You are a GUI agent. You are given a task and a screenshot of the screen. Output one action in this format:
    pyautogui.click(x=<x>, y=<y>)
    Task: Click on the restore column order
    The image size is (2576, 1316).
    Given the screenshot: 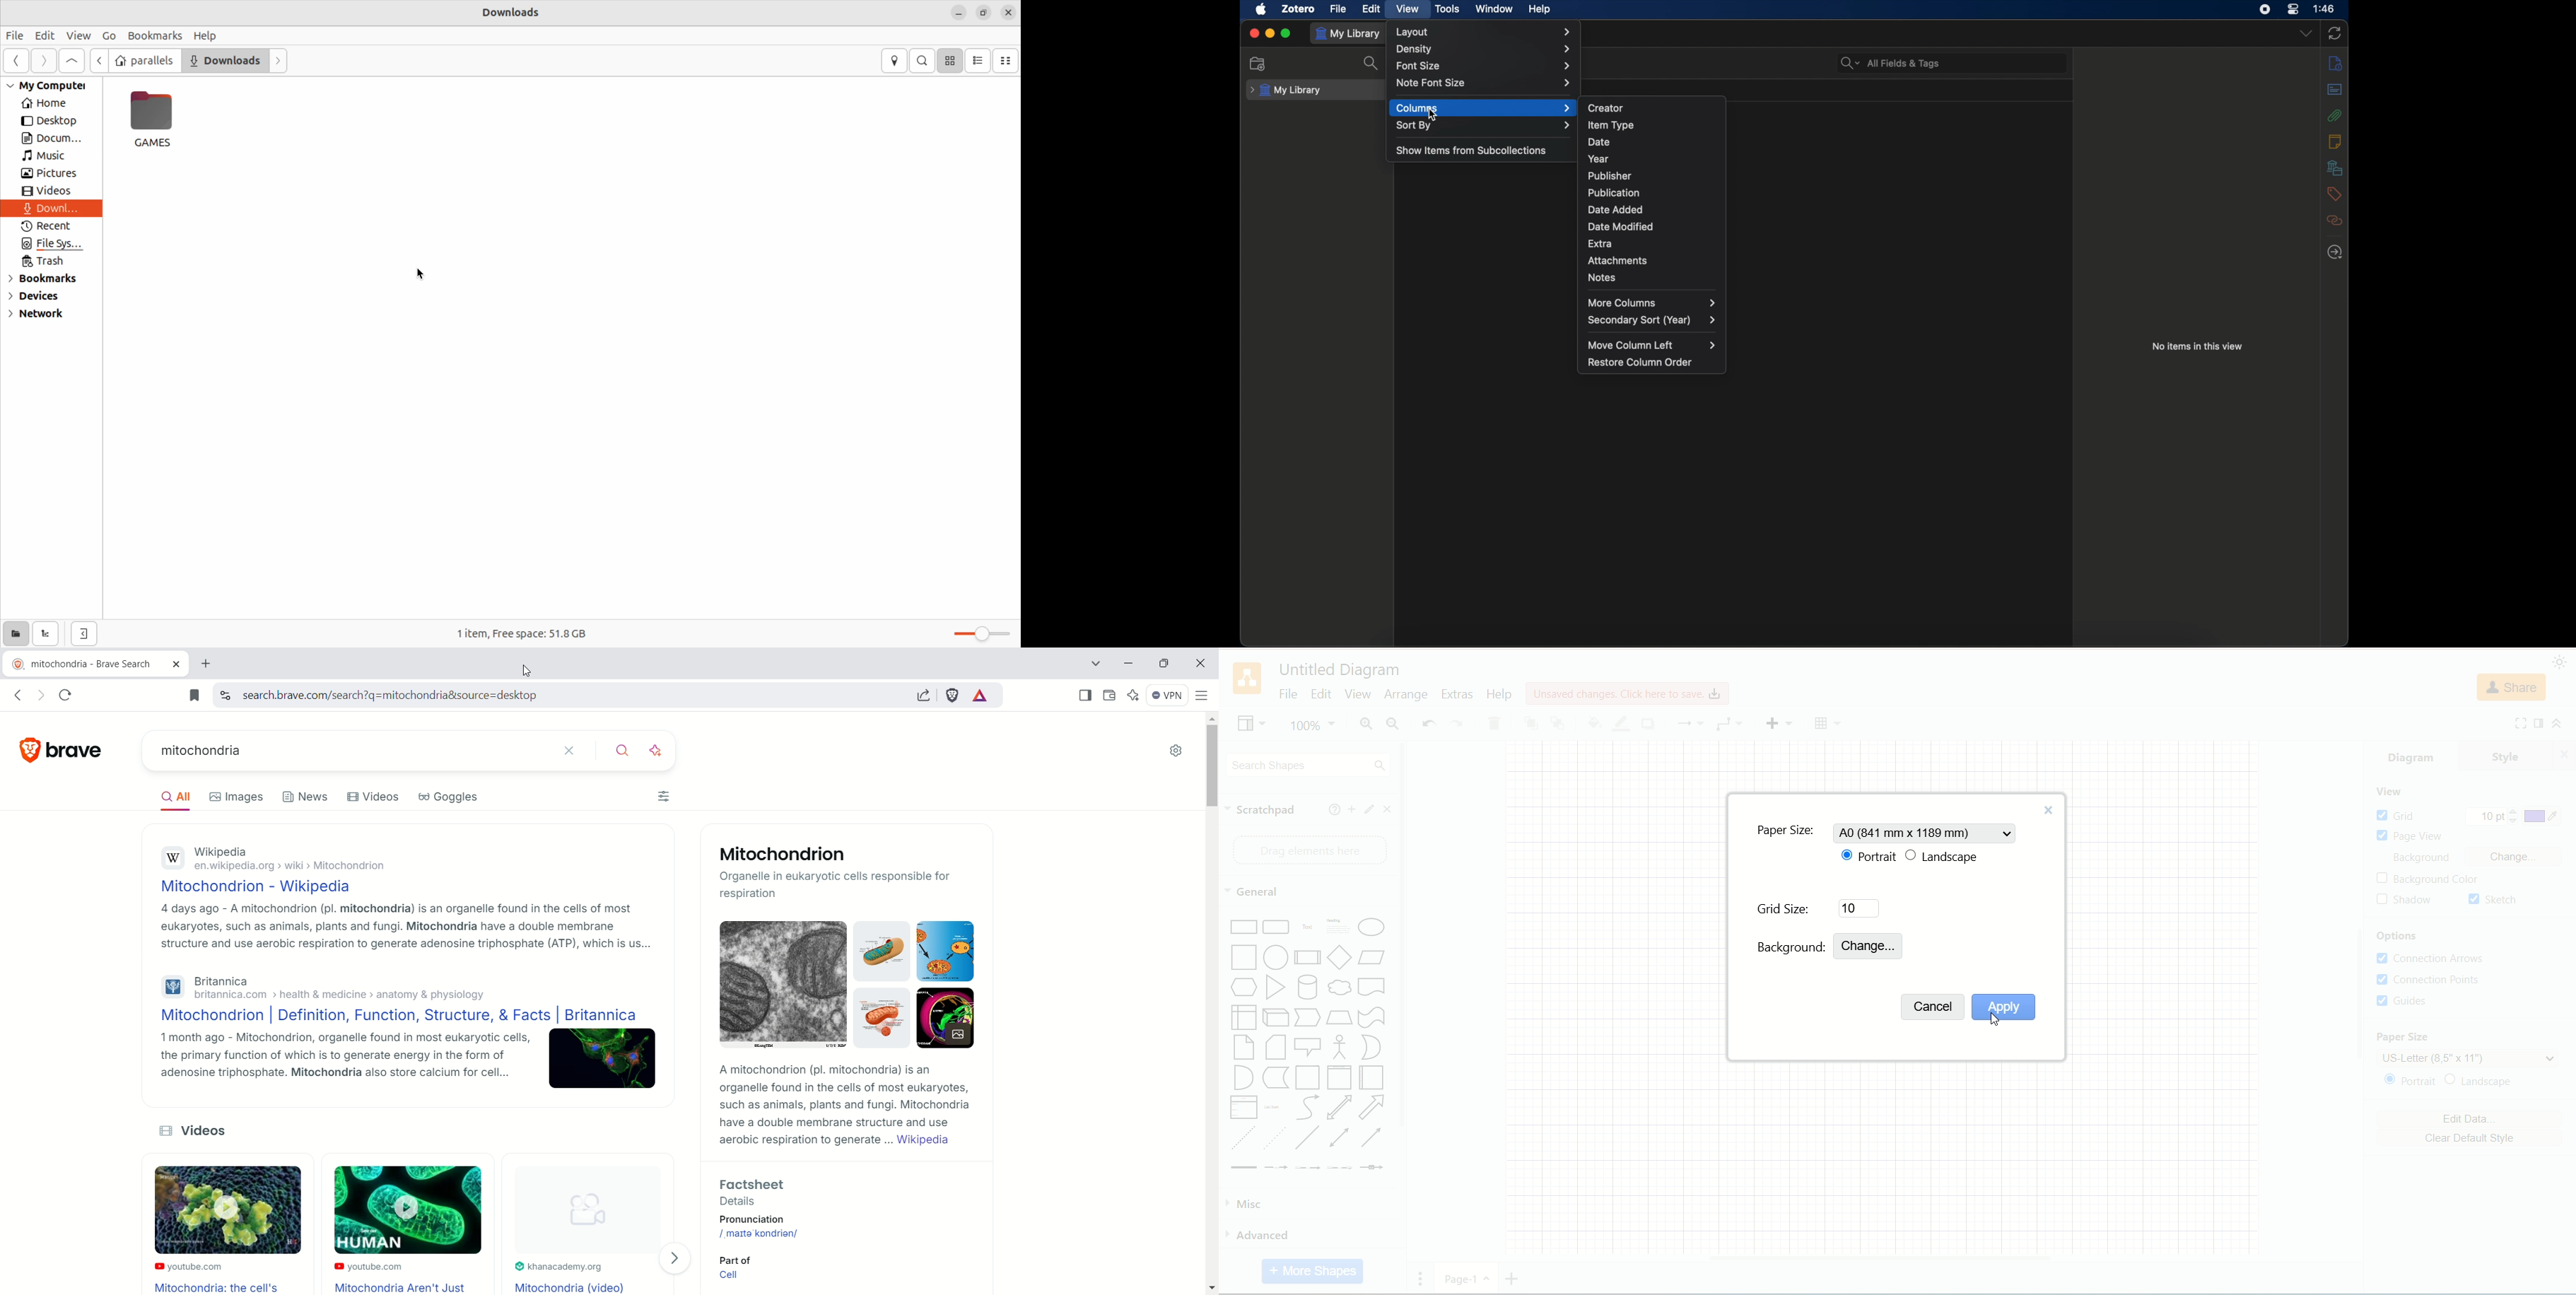 What is the action you would take?
    pyautogui.click(x=1640, y=363)
    